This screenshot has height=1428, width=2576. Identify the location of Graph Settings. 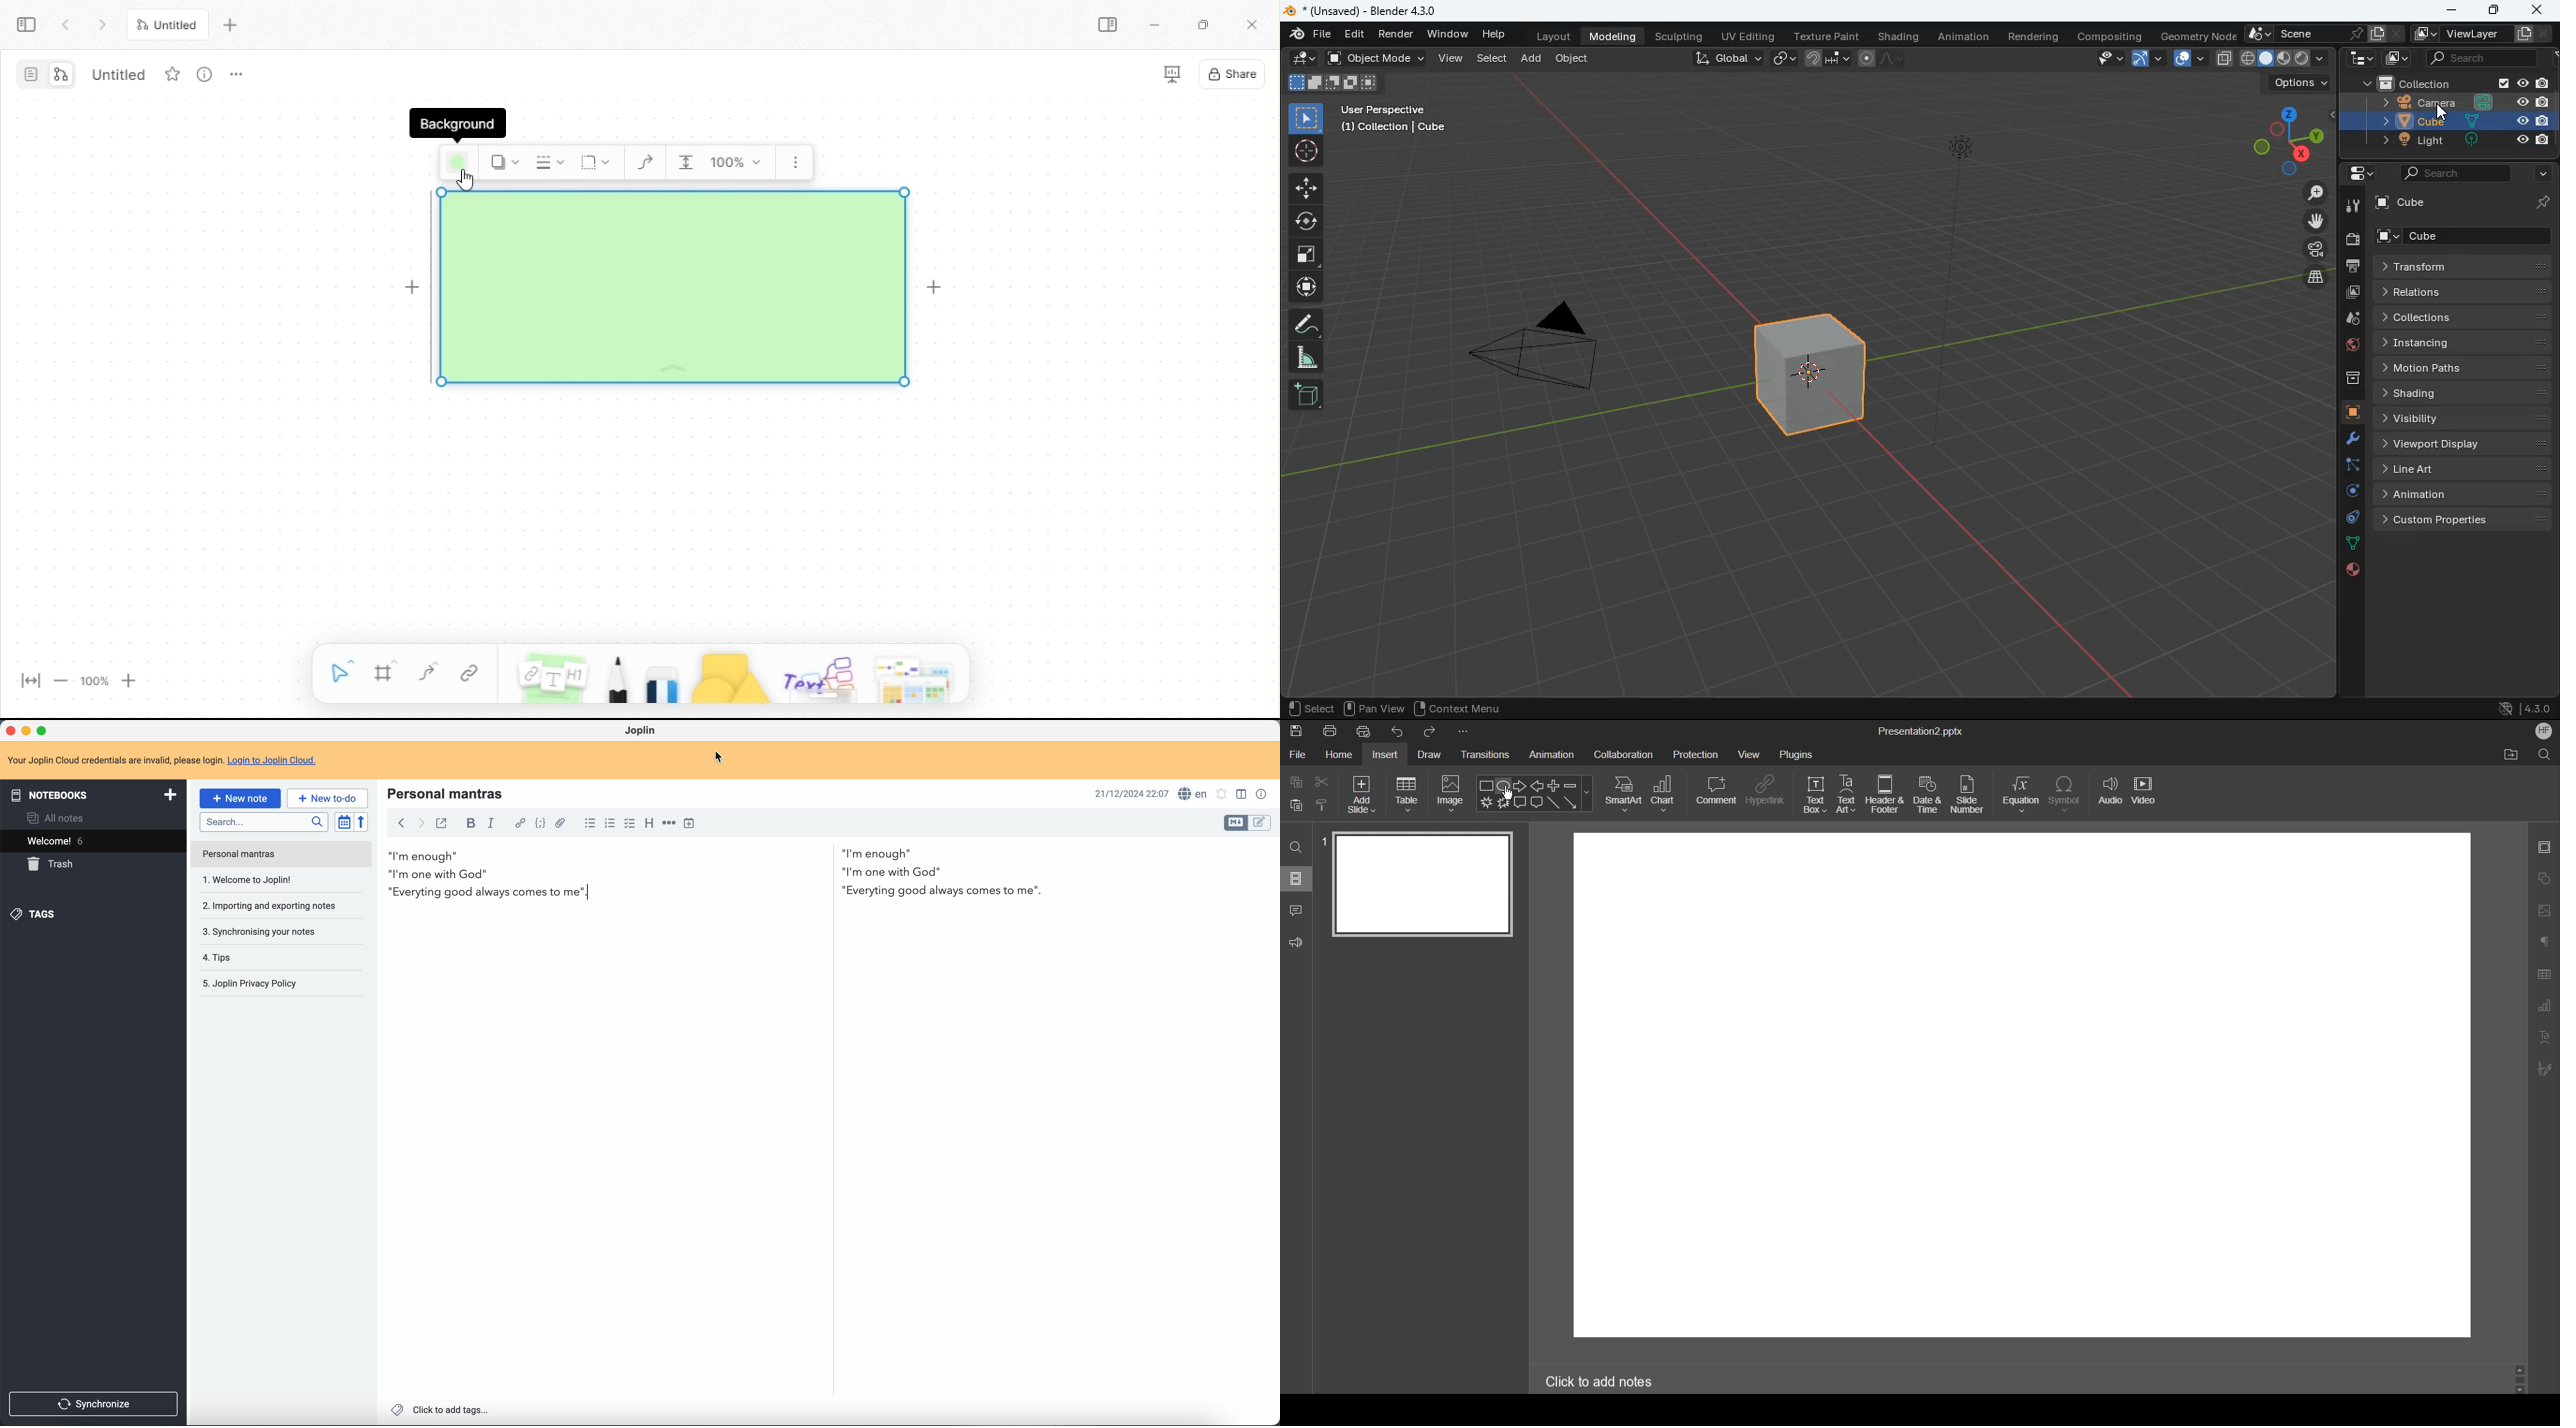
(2541, 1008).